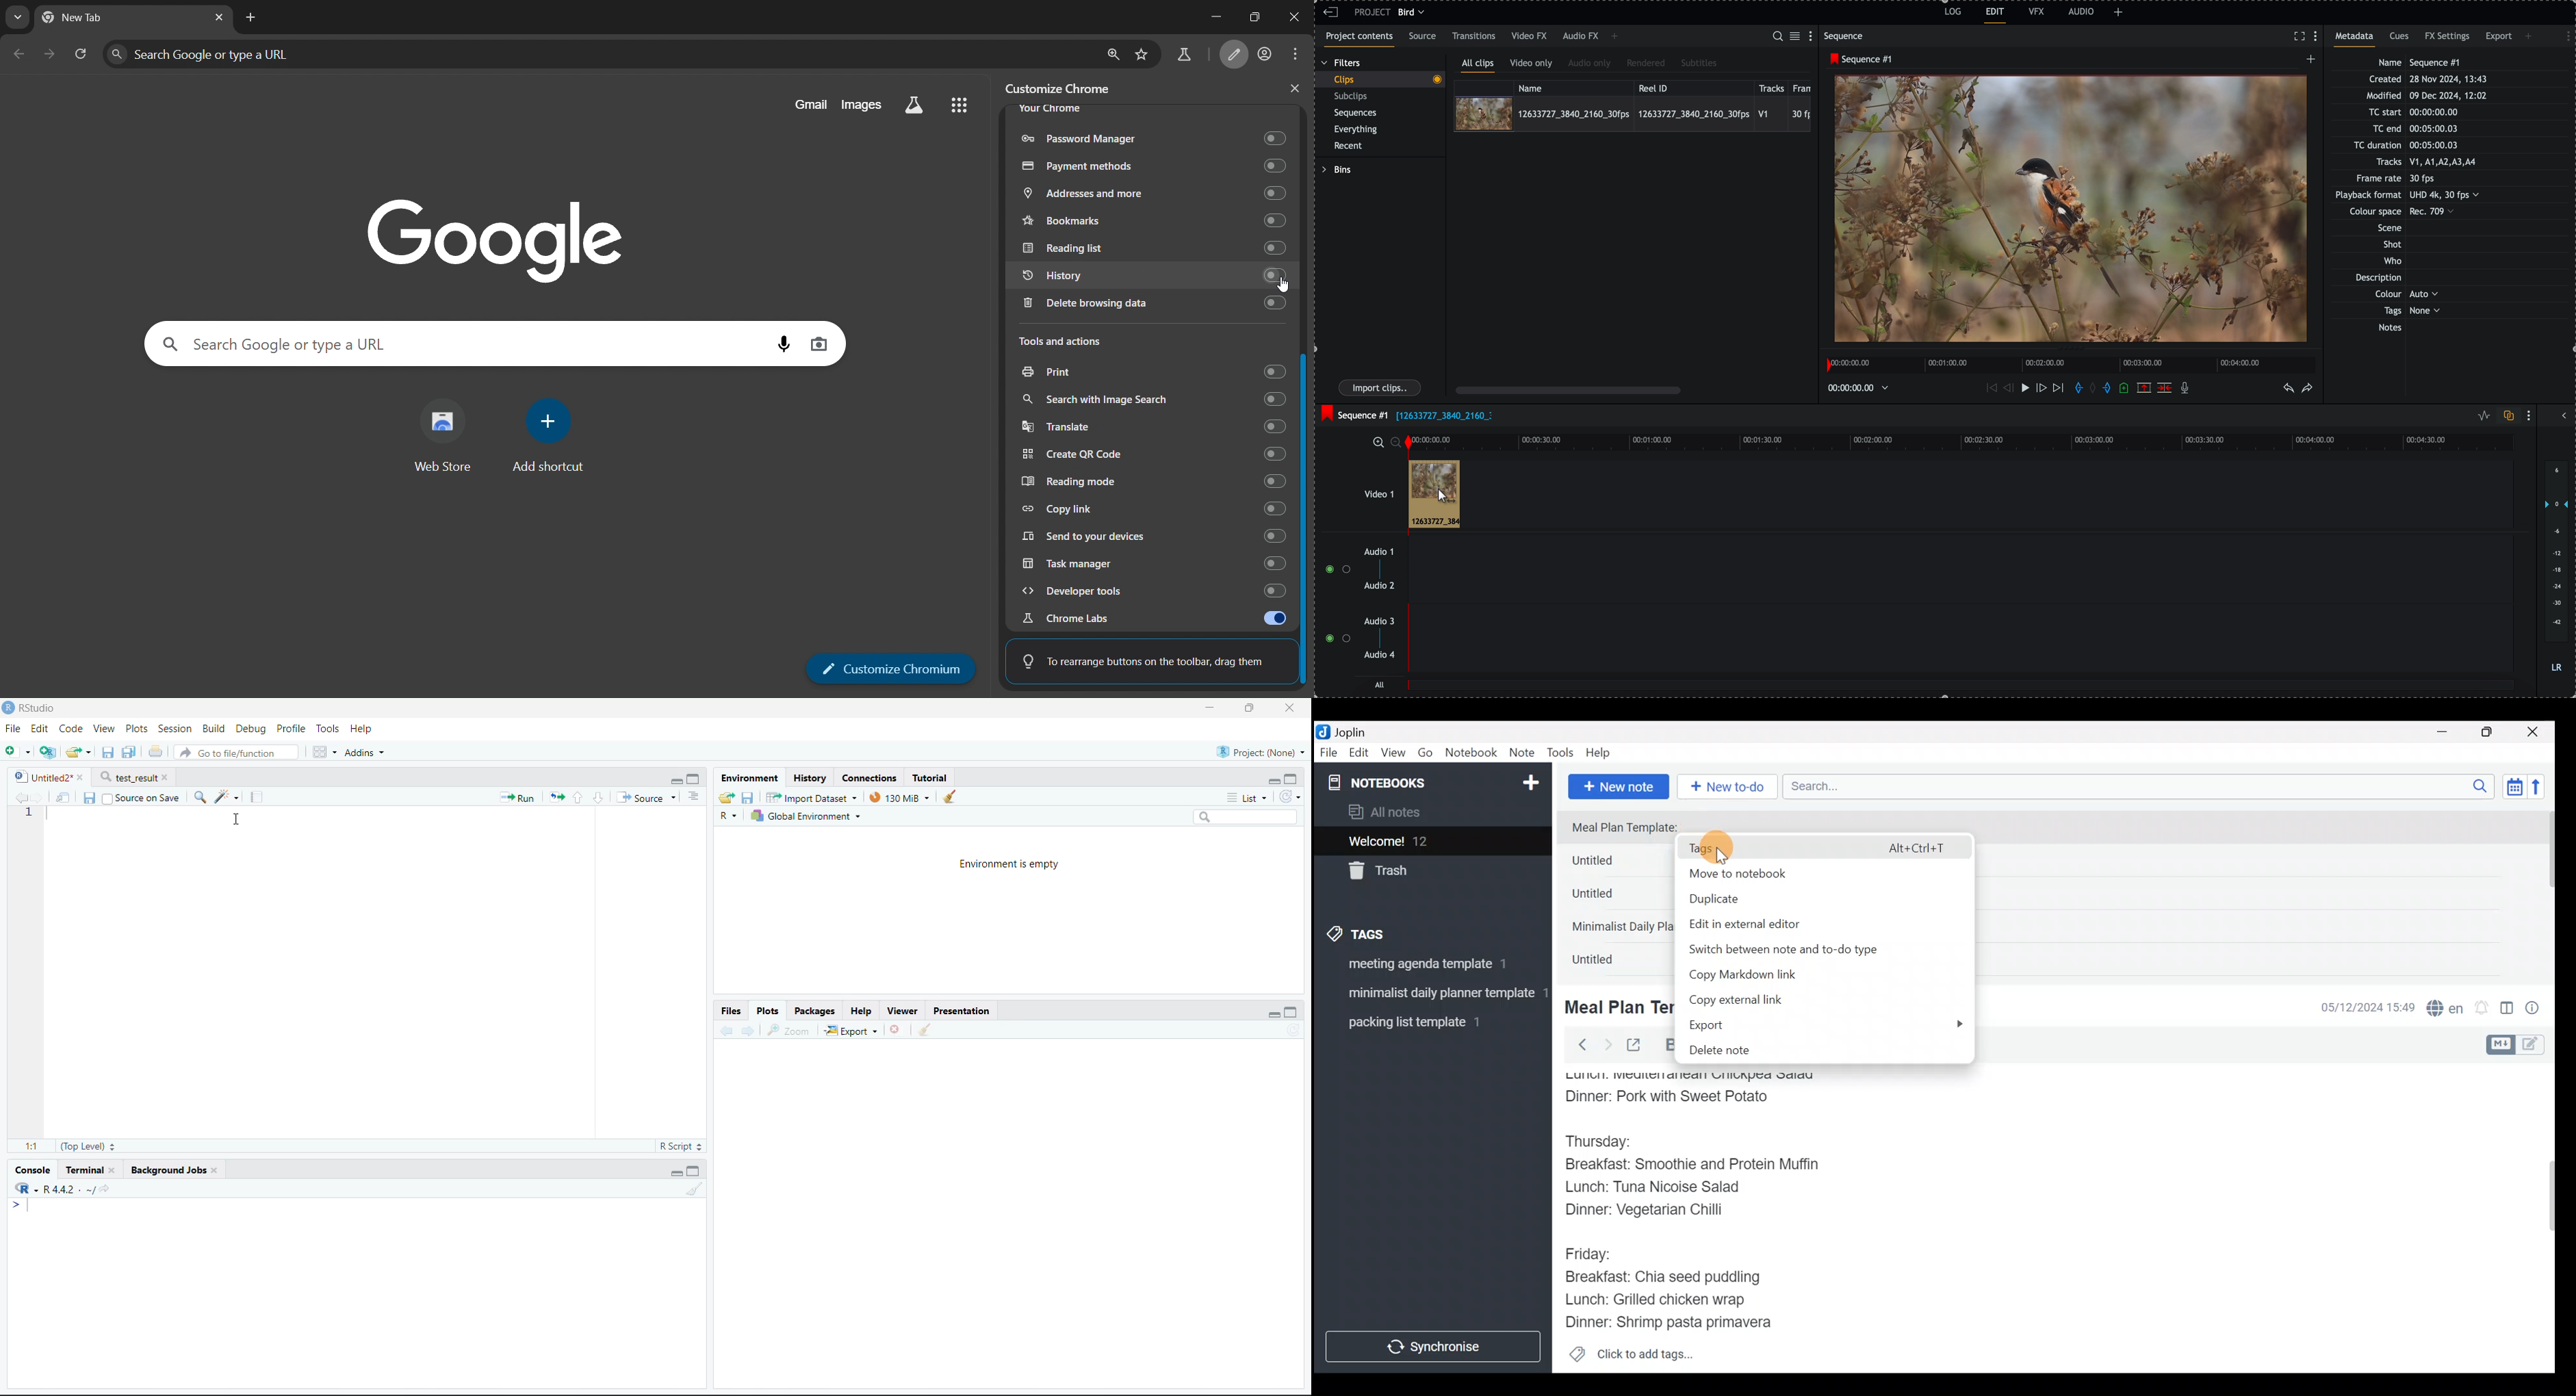  I want to click on View, so click(102, 727).